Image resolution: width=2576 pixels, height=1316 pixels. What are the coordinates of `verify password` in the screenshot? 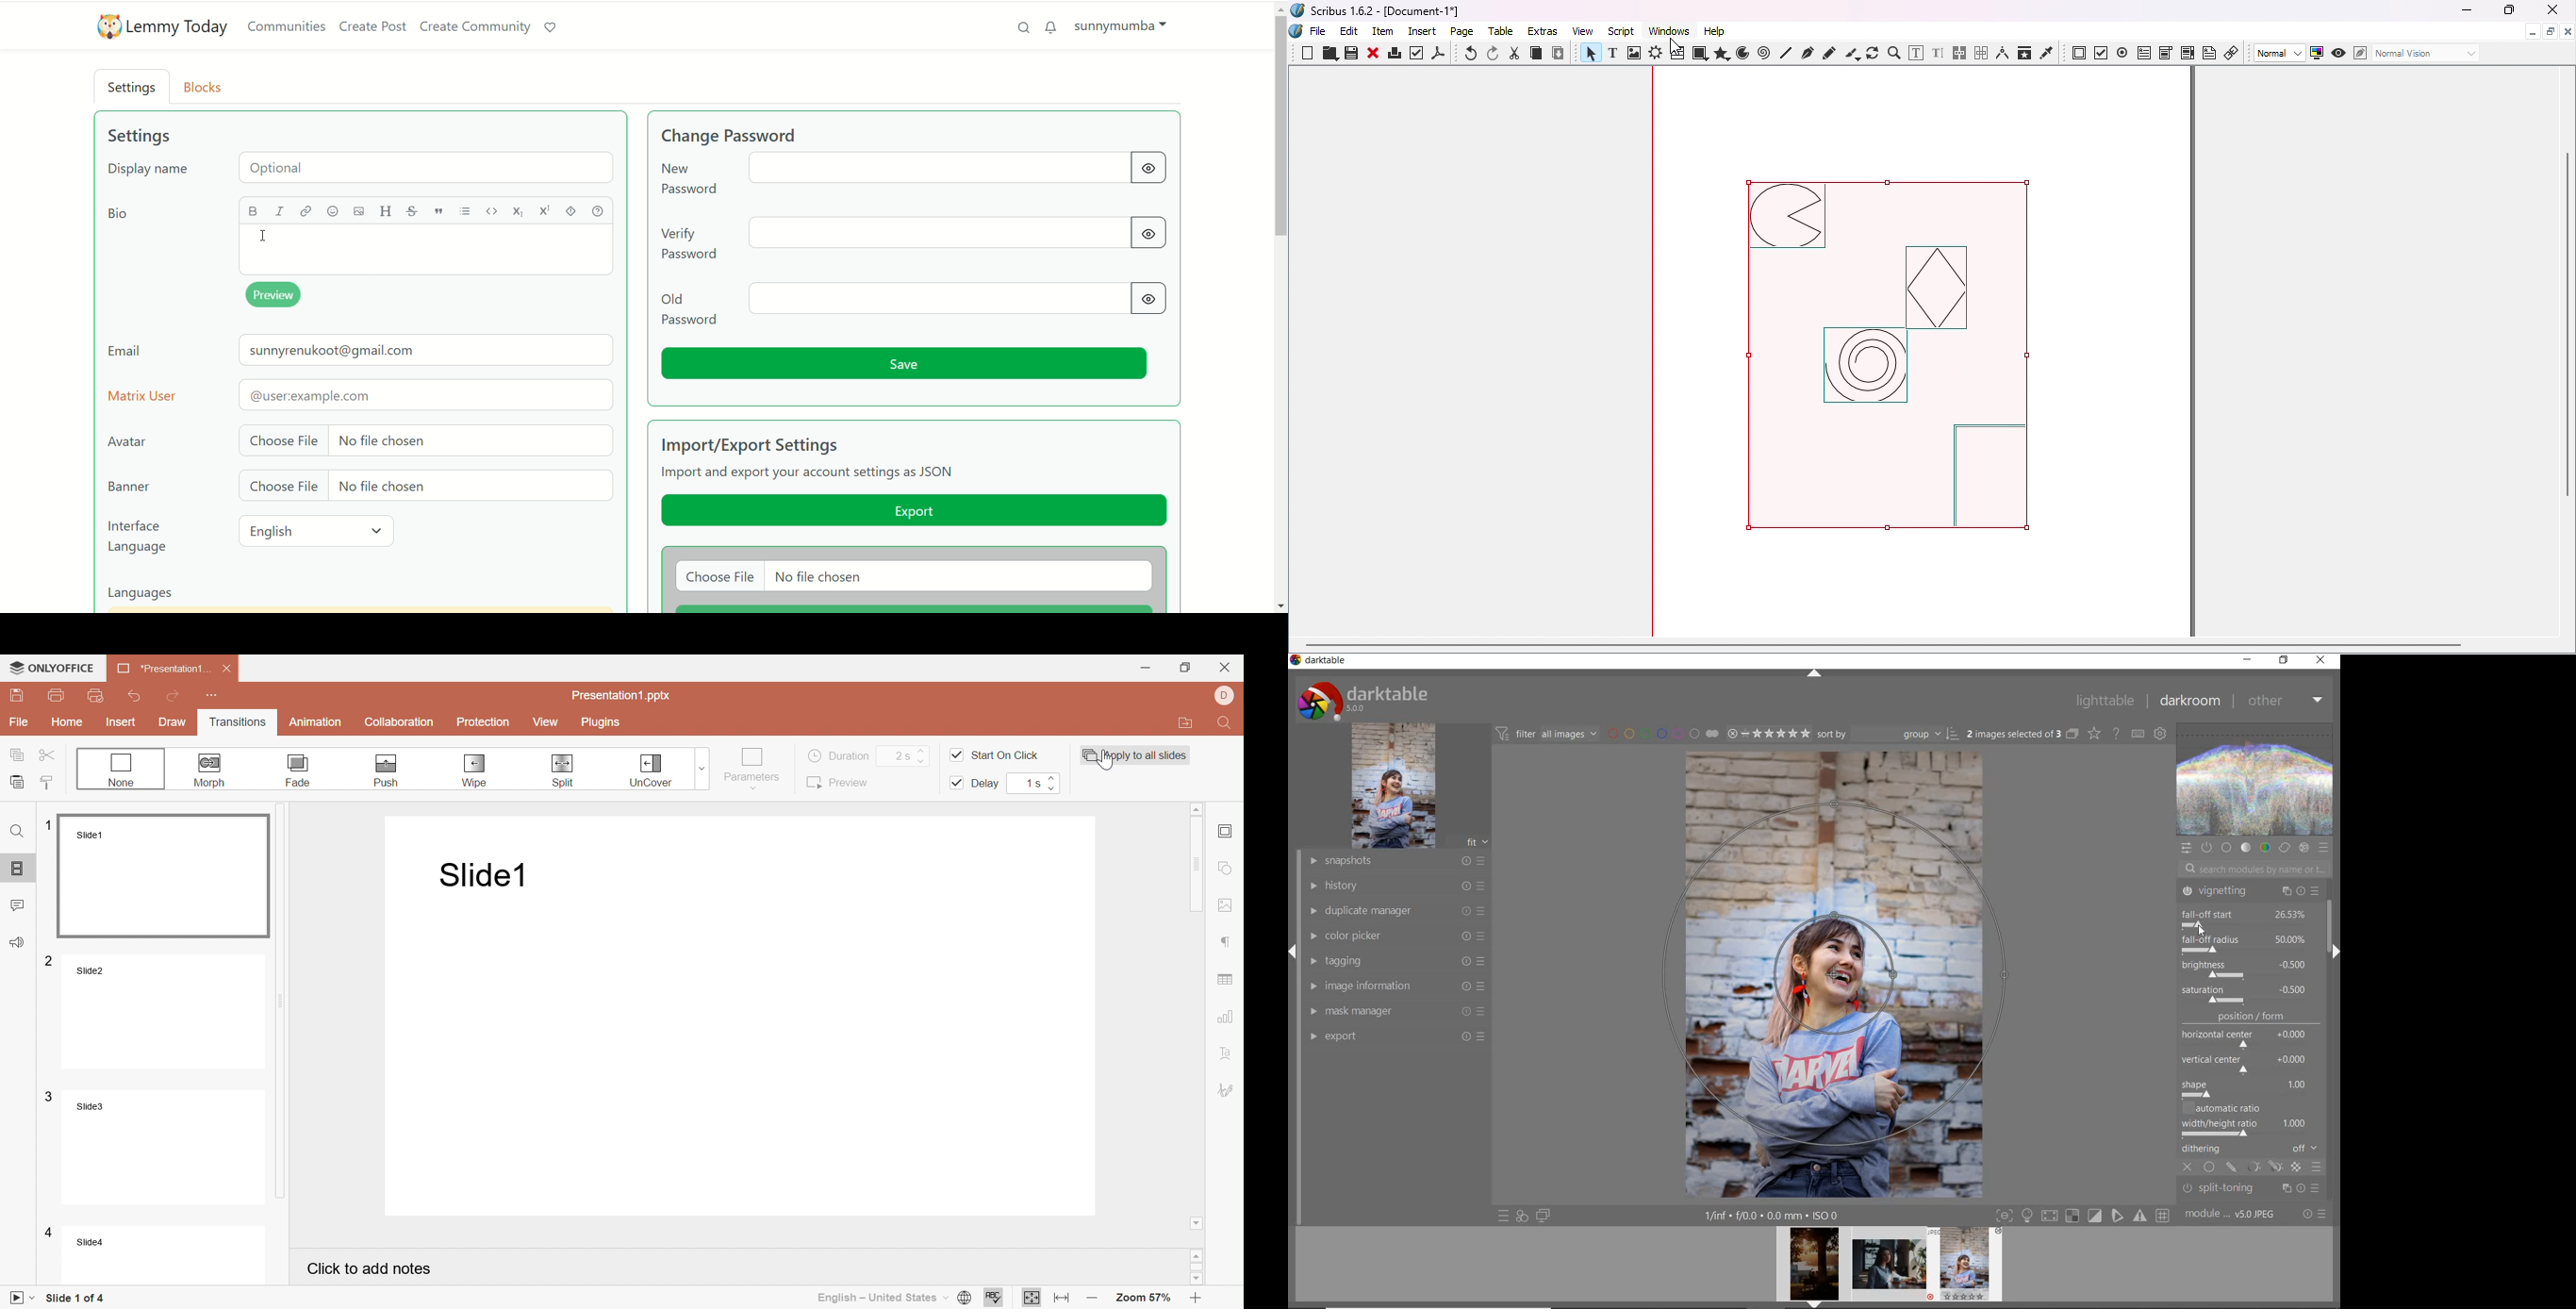 It's located at (916, 237).